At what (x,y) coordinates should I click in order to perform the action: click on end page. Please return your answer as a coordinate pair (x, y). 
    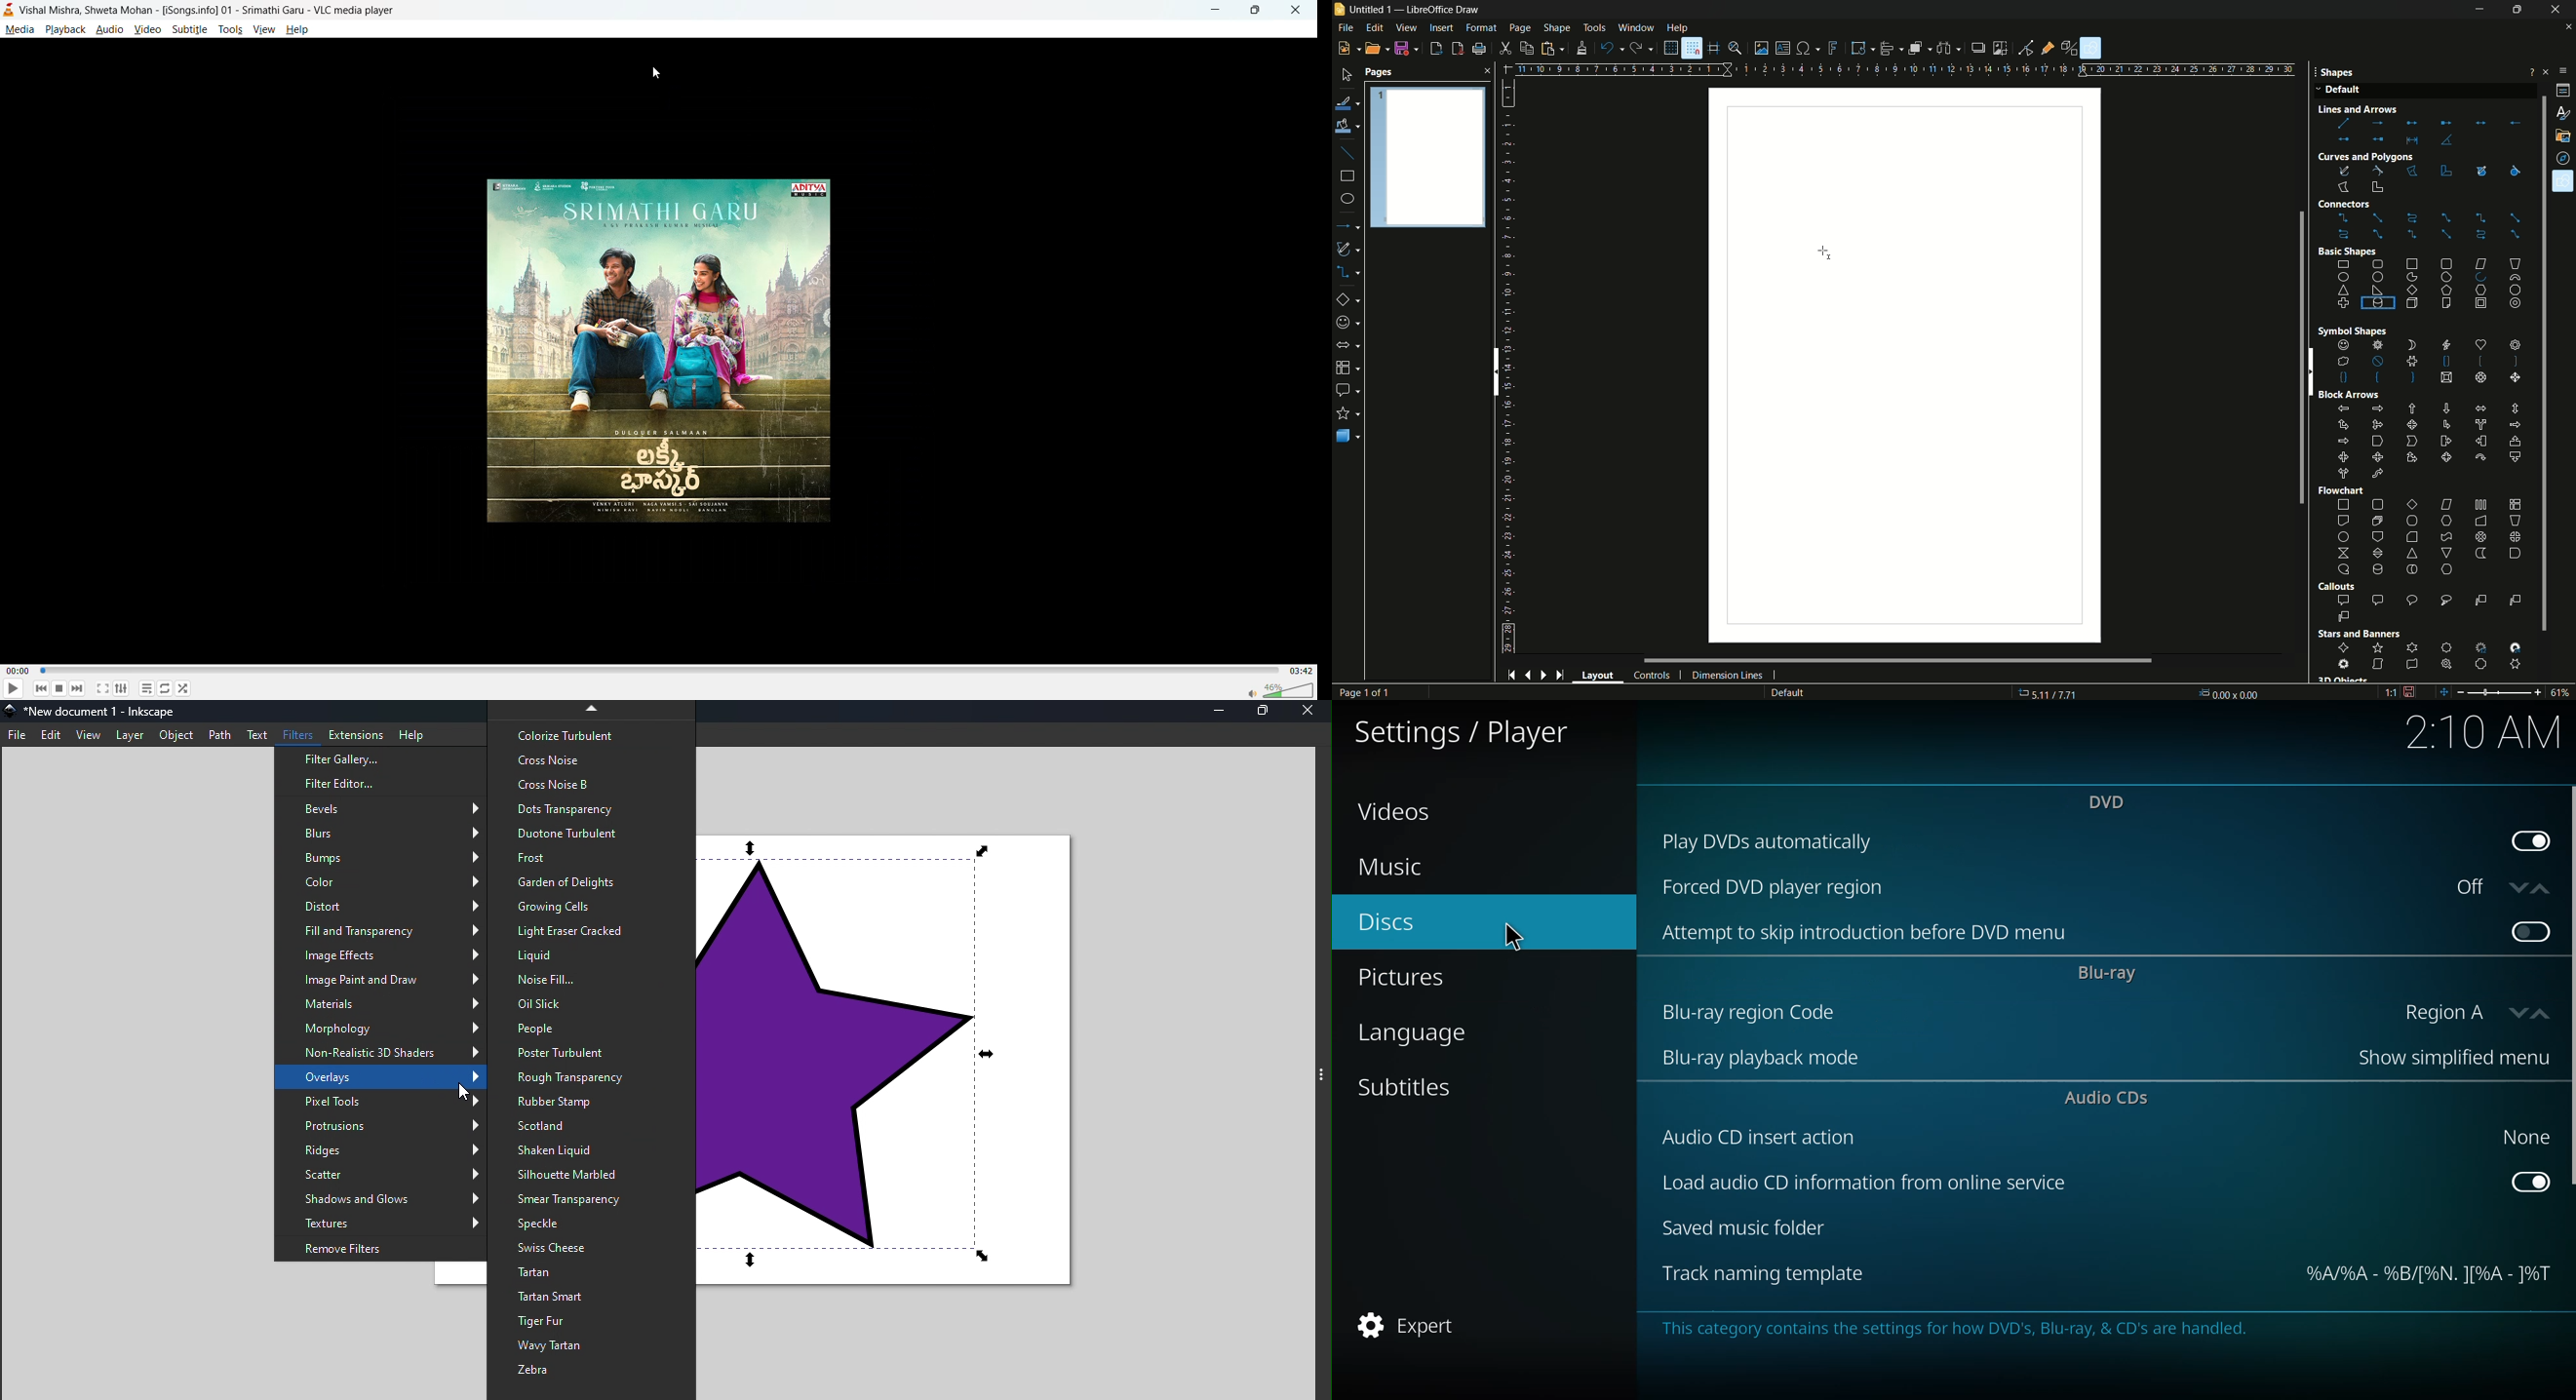
    Looking at the image, I should click on (1559, 676).